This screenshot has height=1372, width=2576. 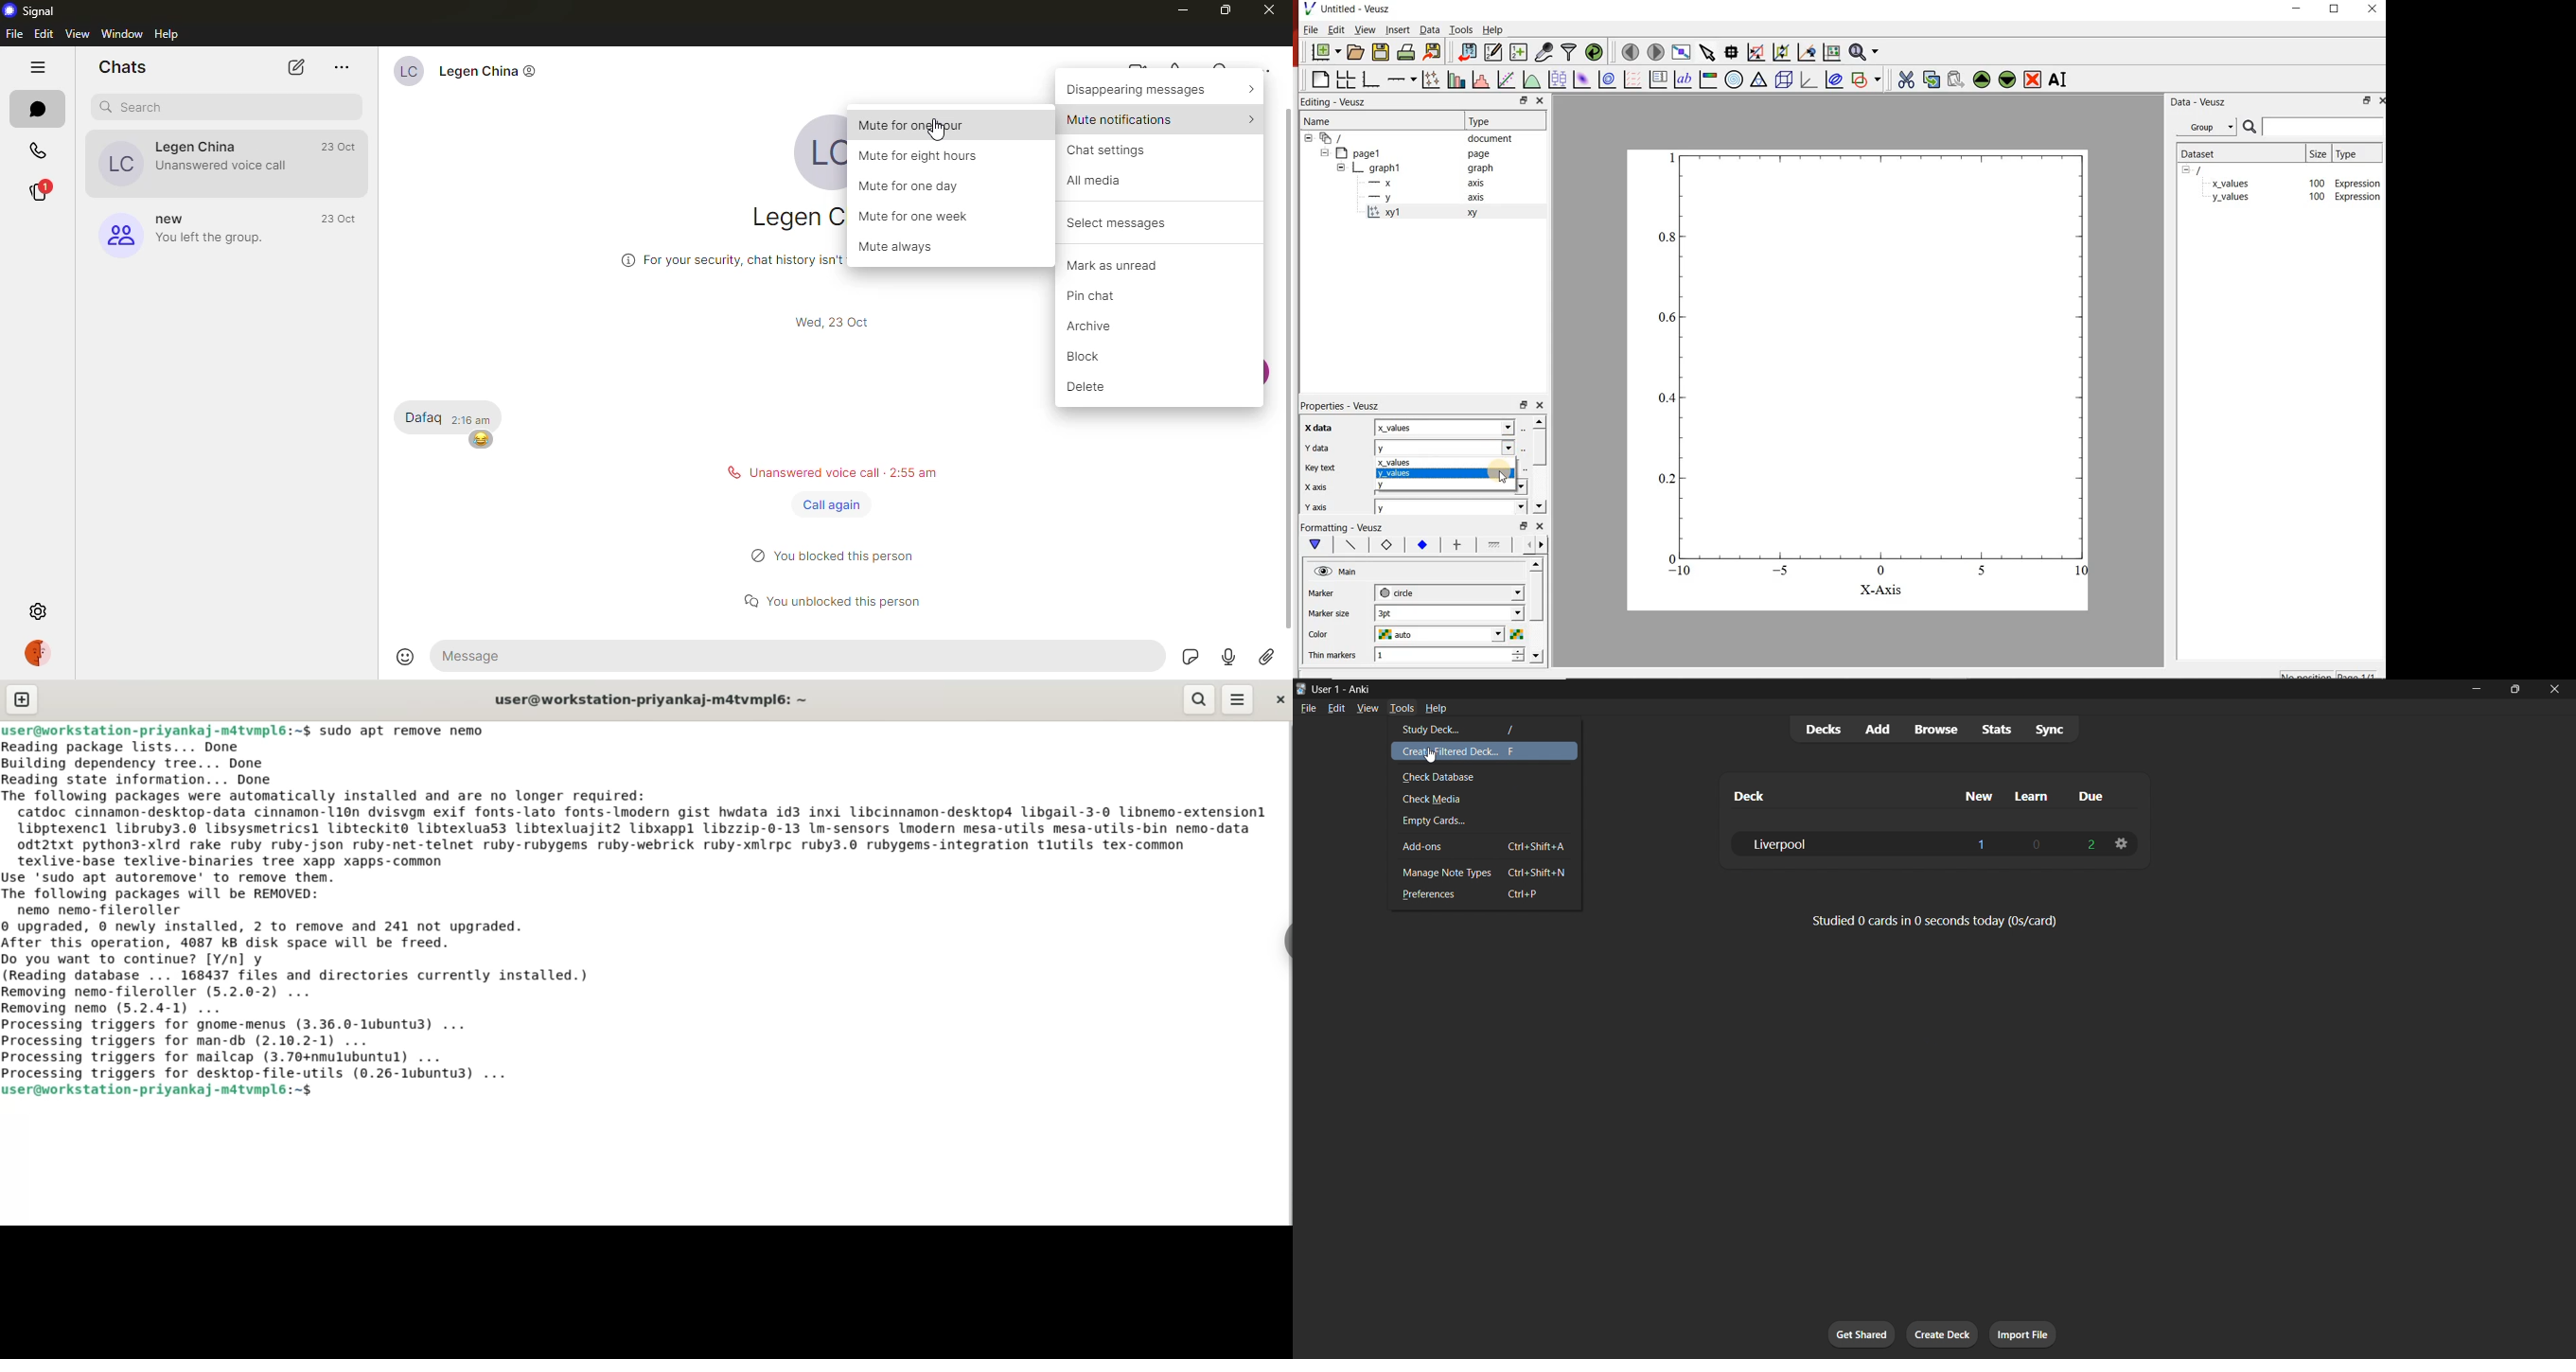 I want to click on liverpool deck options, so click(x=2122, y=844).